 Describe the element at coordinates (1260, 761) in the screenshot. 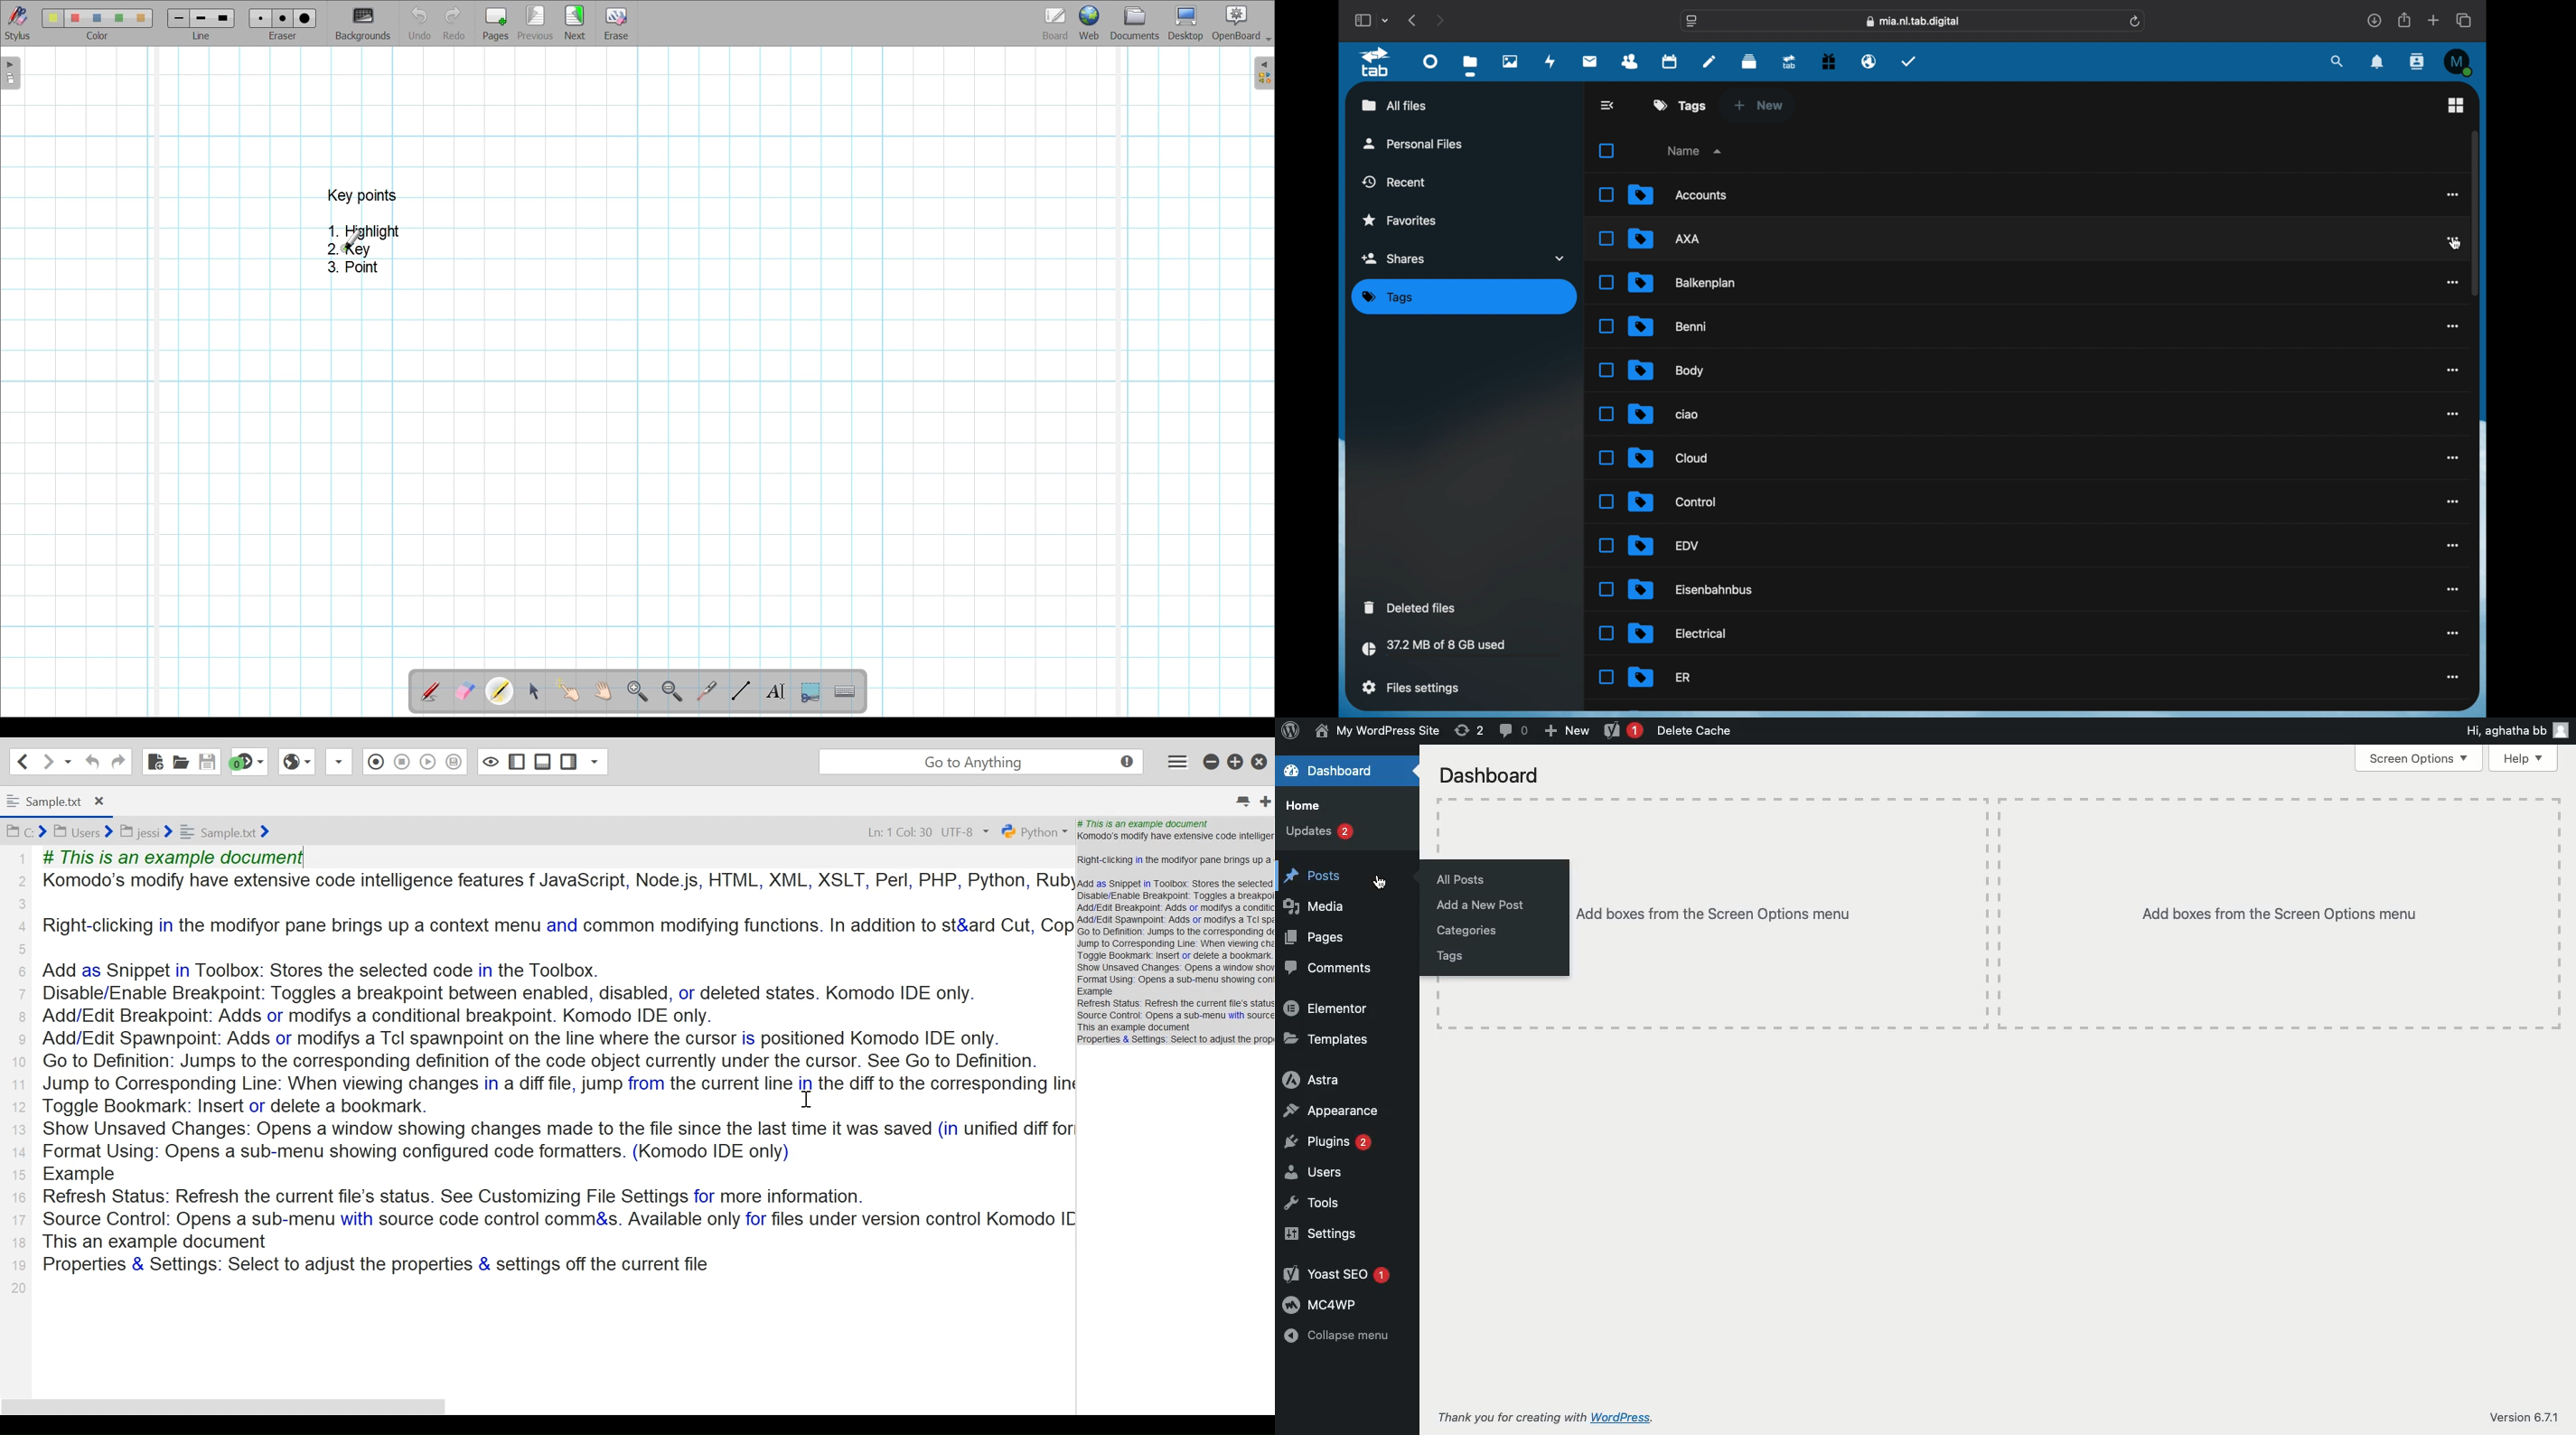

I see `Close` at that location.